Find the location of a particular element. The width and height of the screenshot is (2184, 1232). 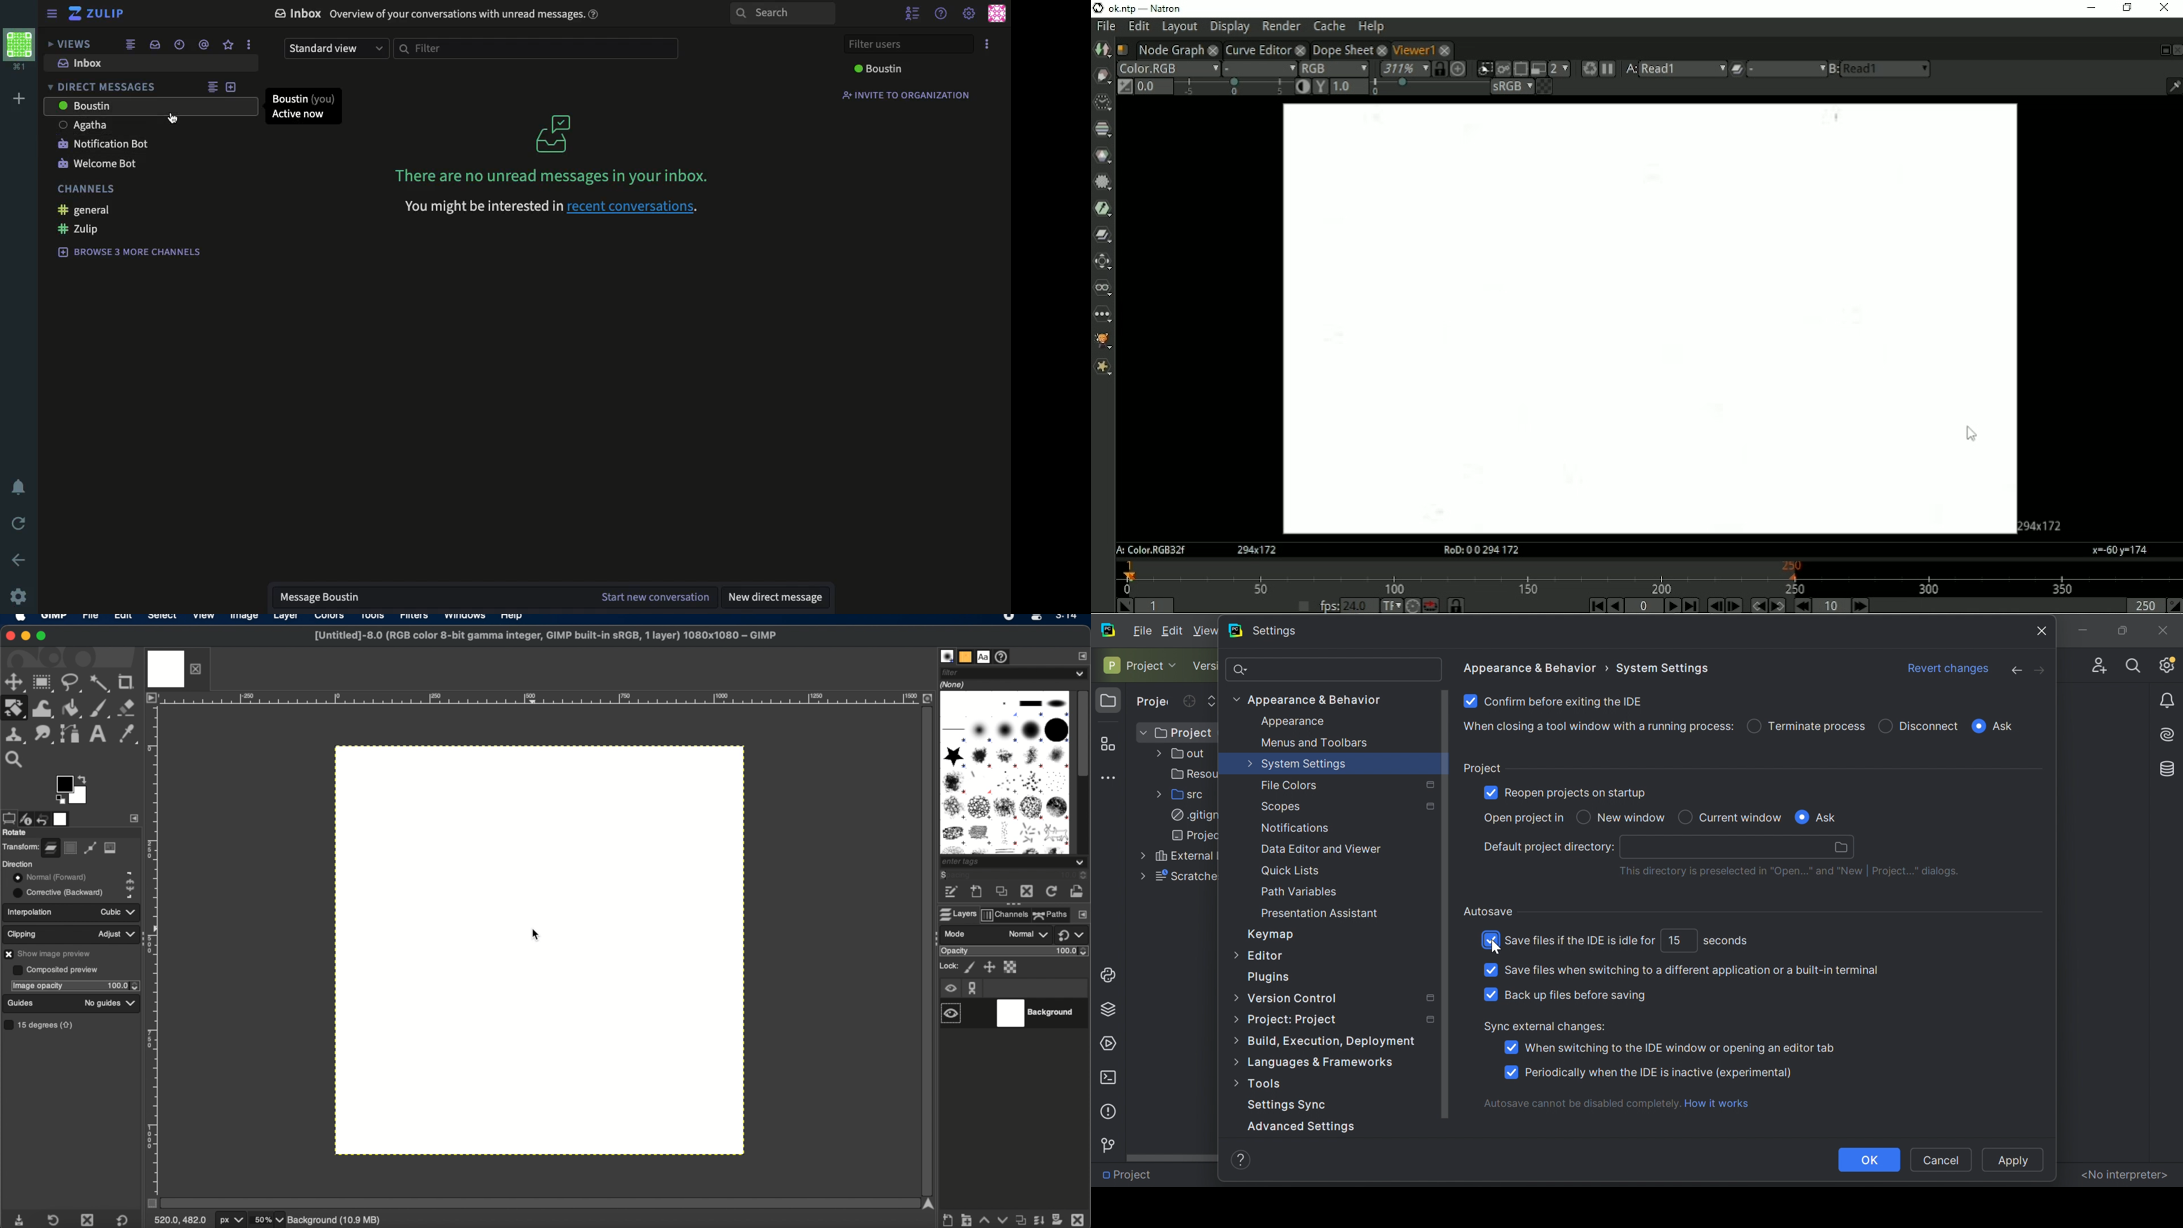

views is located at coordinates (71, 46).